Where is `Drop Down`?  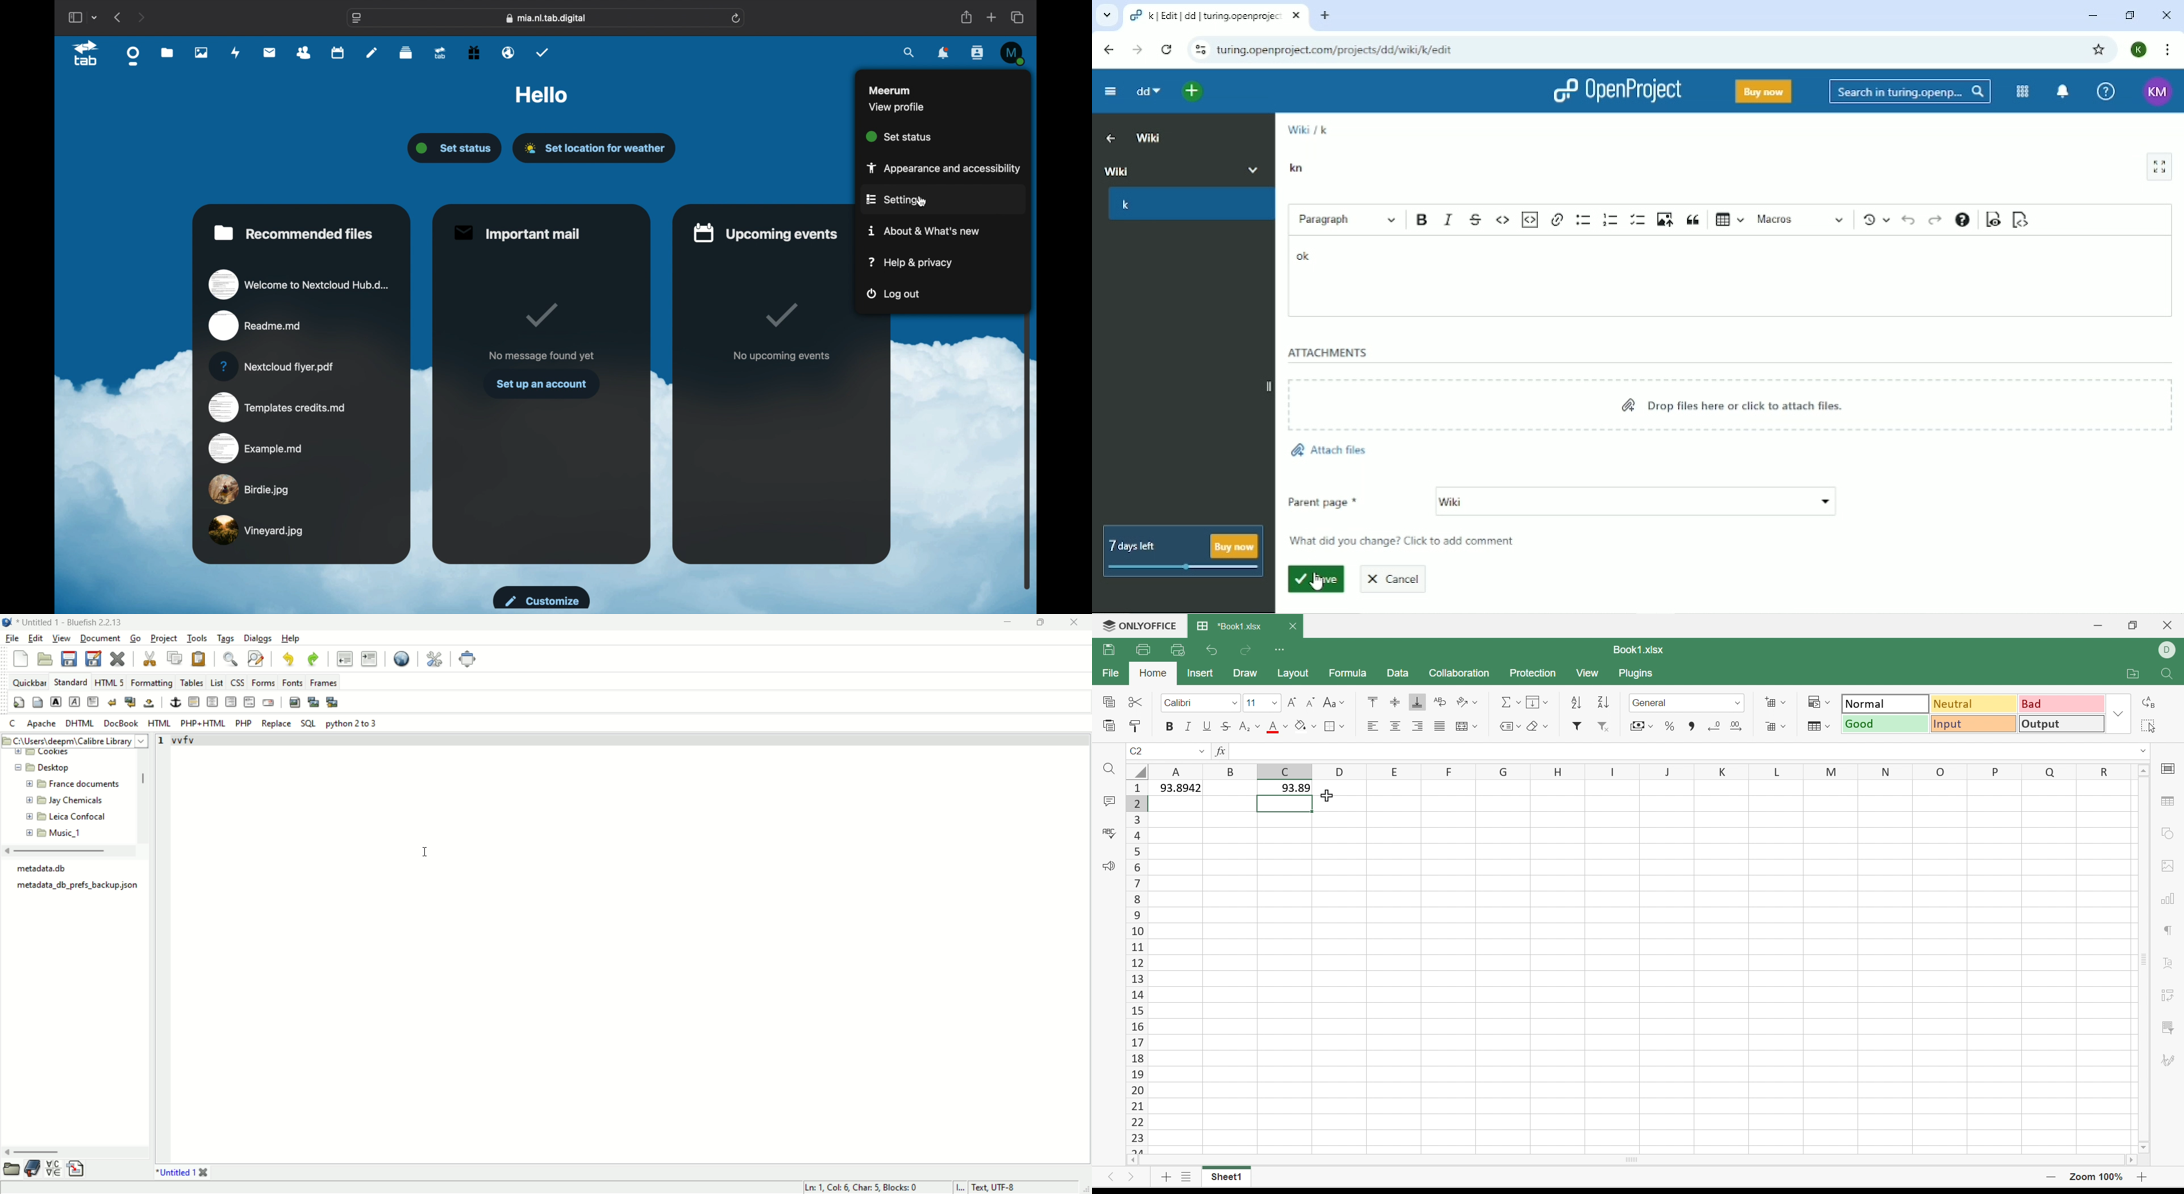 Drop Down is located at coordinates (1737, 702).